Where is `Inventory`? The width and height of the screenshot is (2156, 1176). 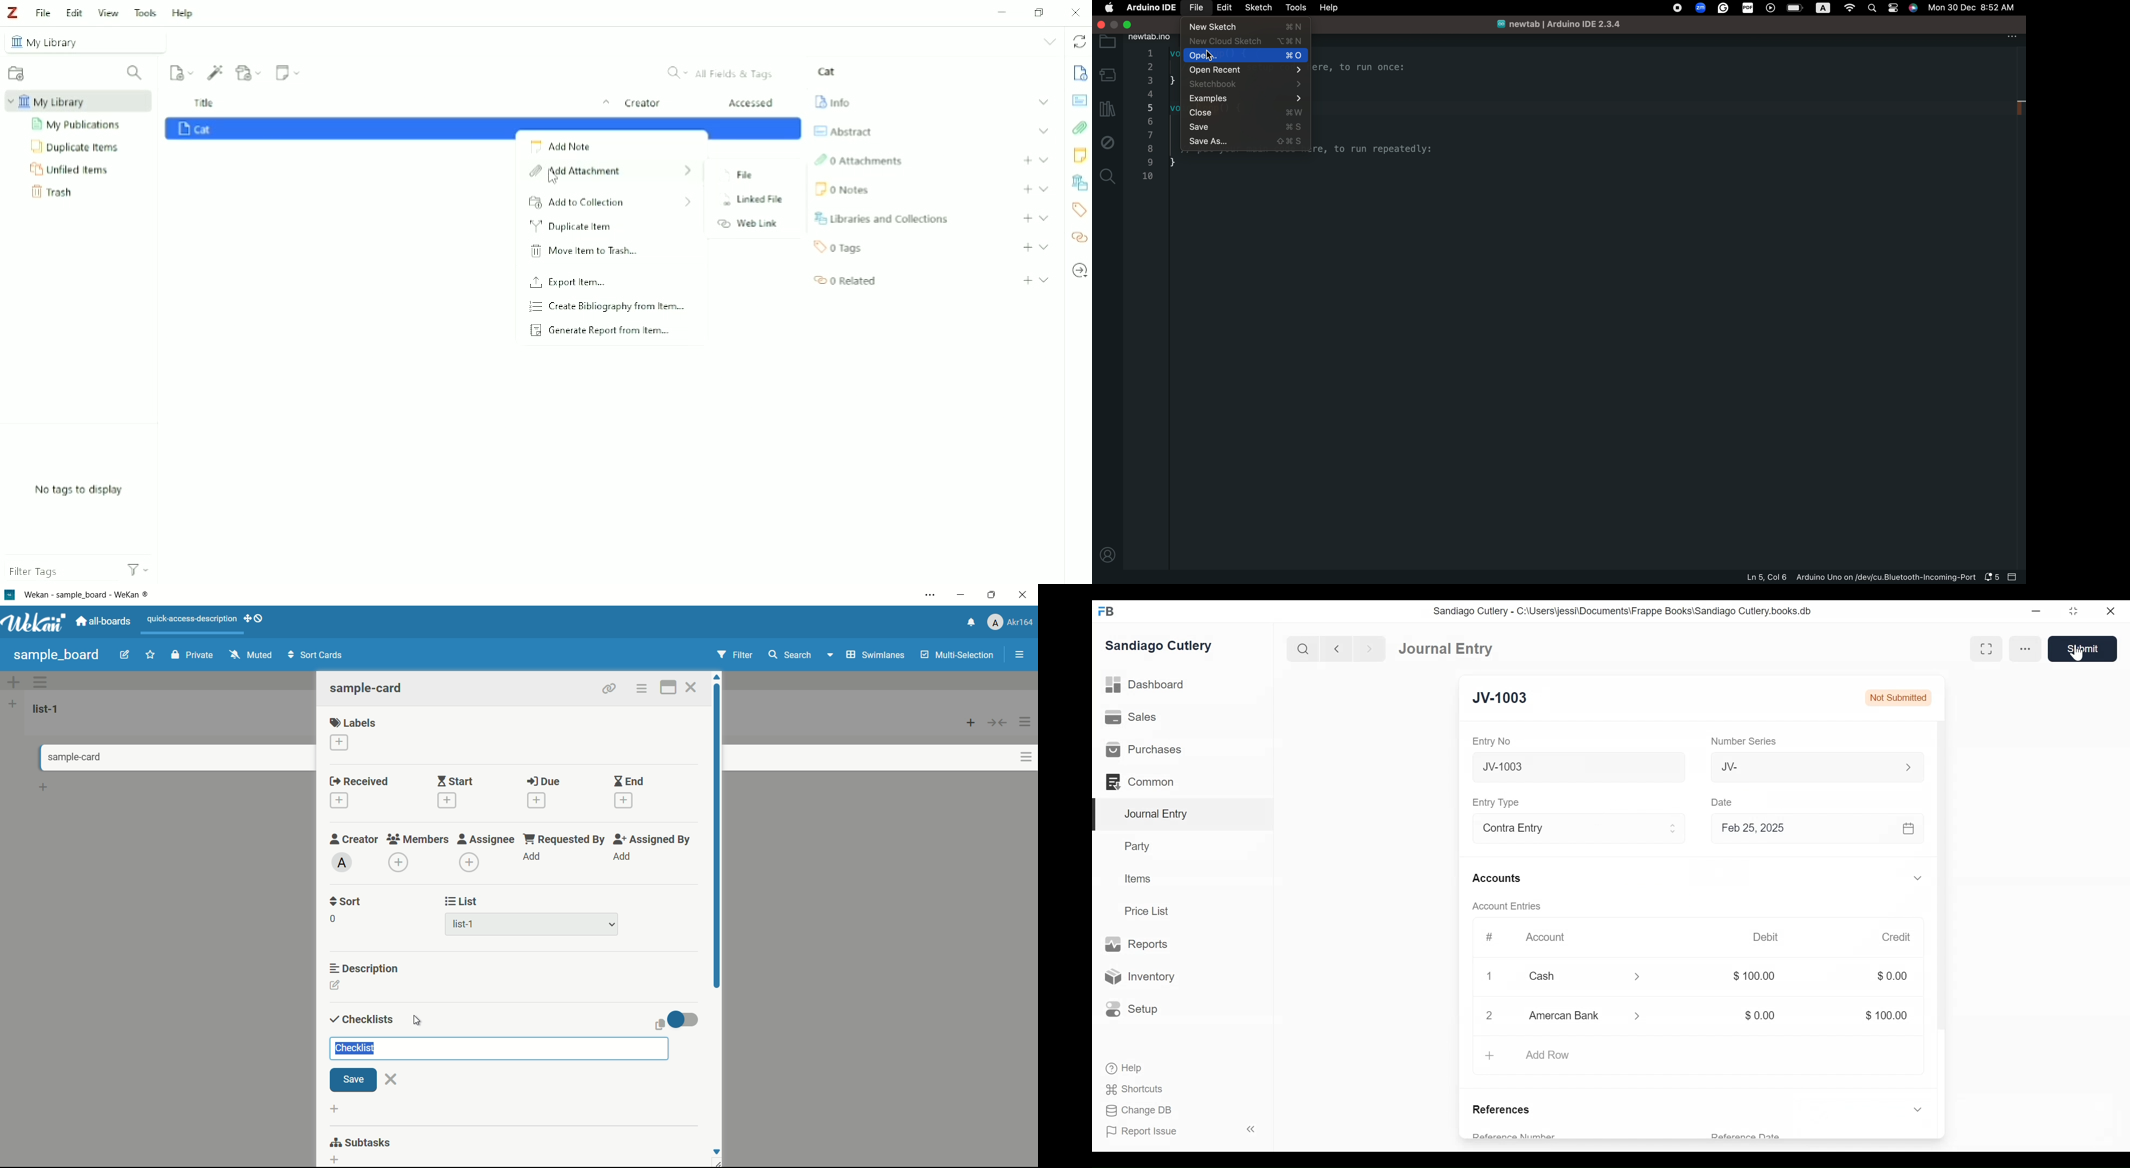
Inventory is located at coordinates (1142, 976).